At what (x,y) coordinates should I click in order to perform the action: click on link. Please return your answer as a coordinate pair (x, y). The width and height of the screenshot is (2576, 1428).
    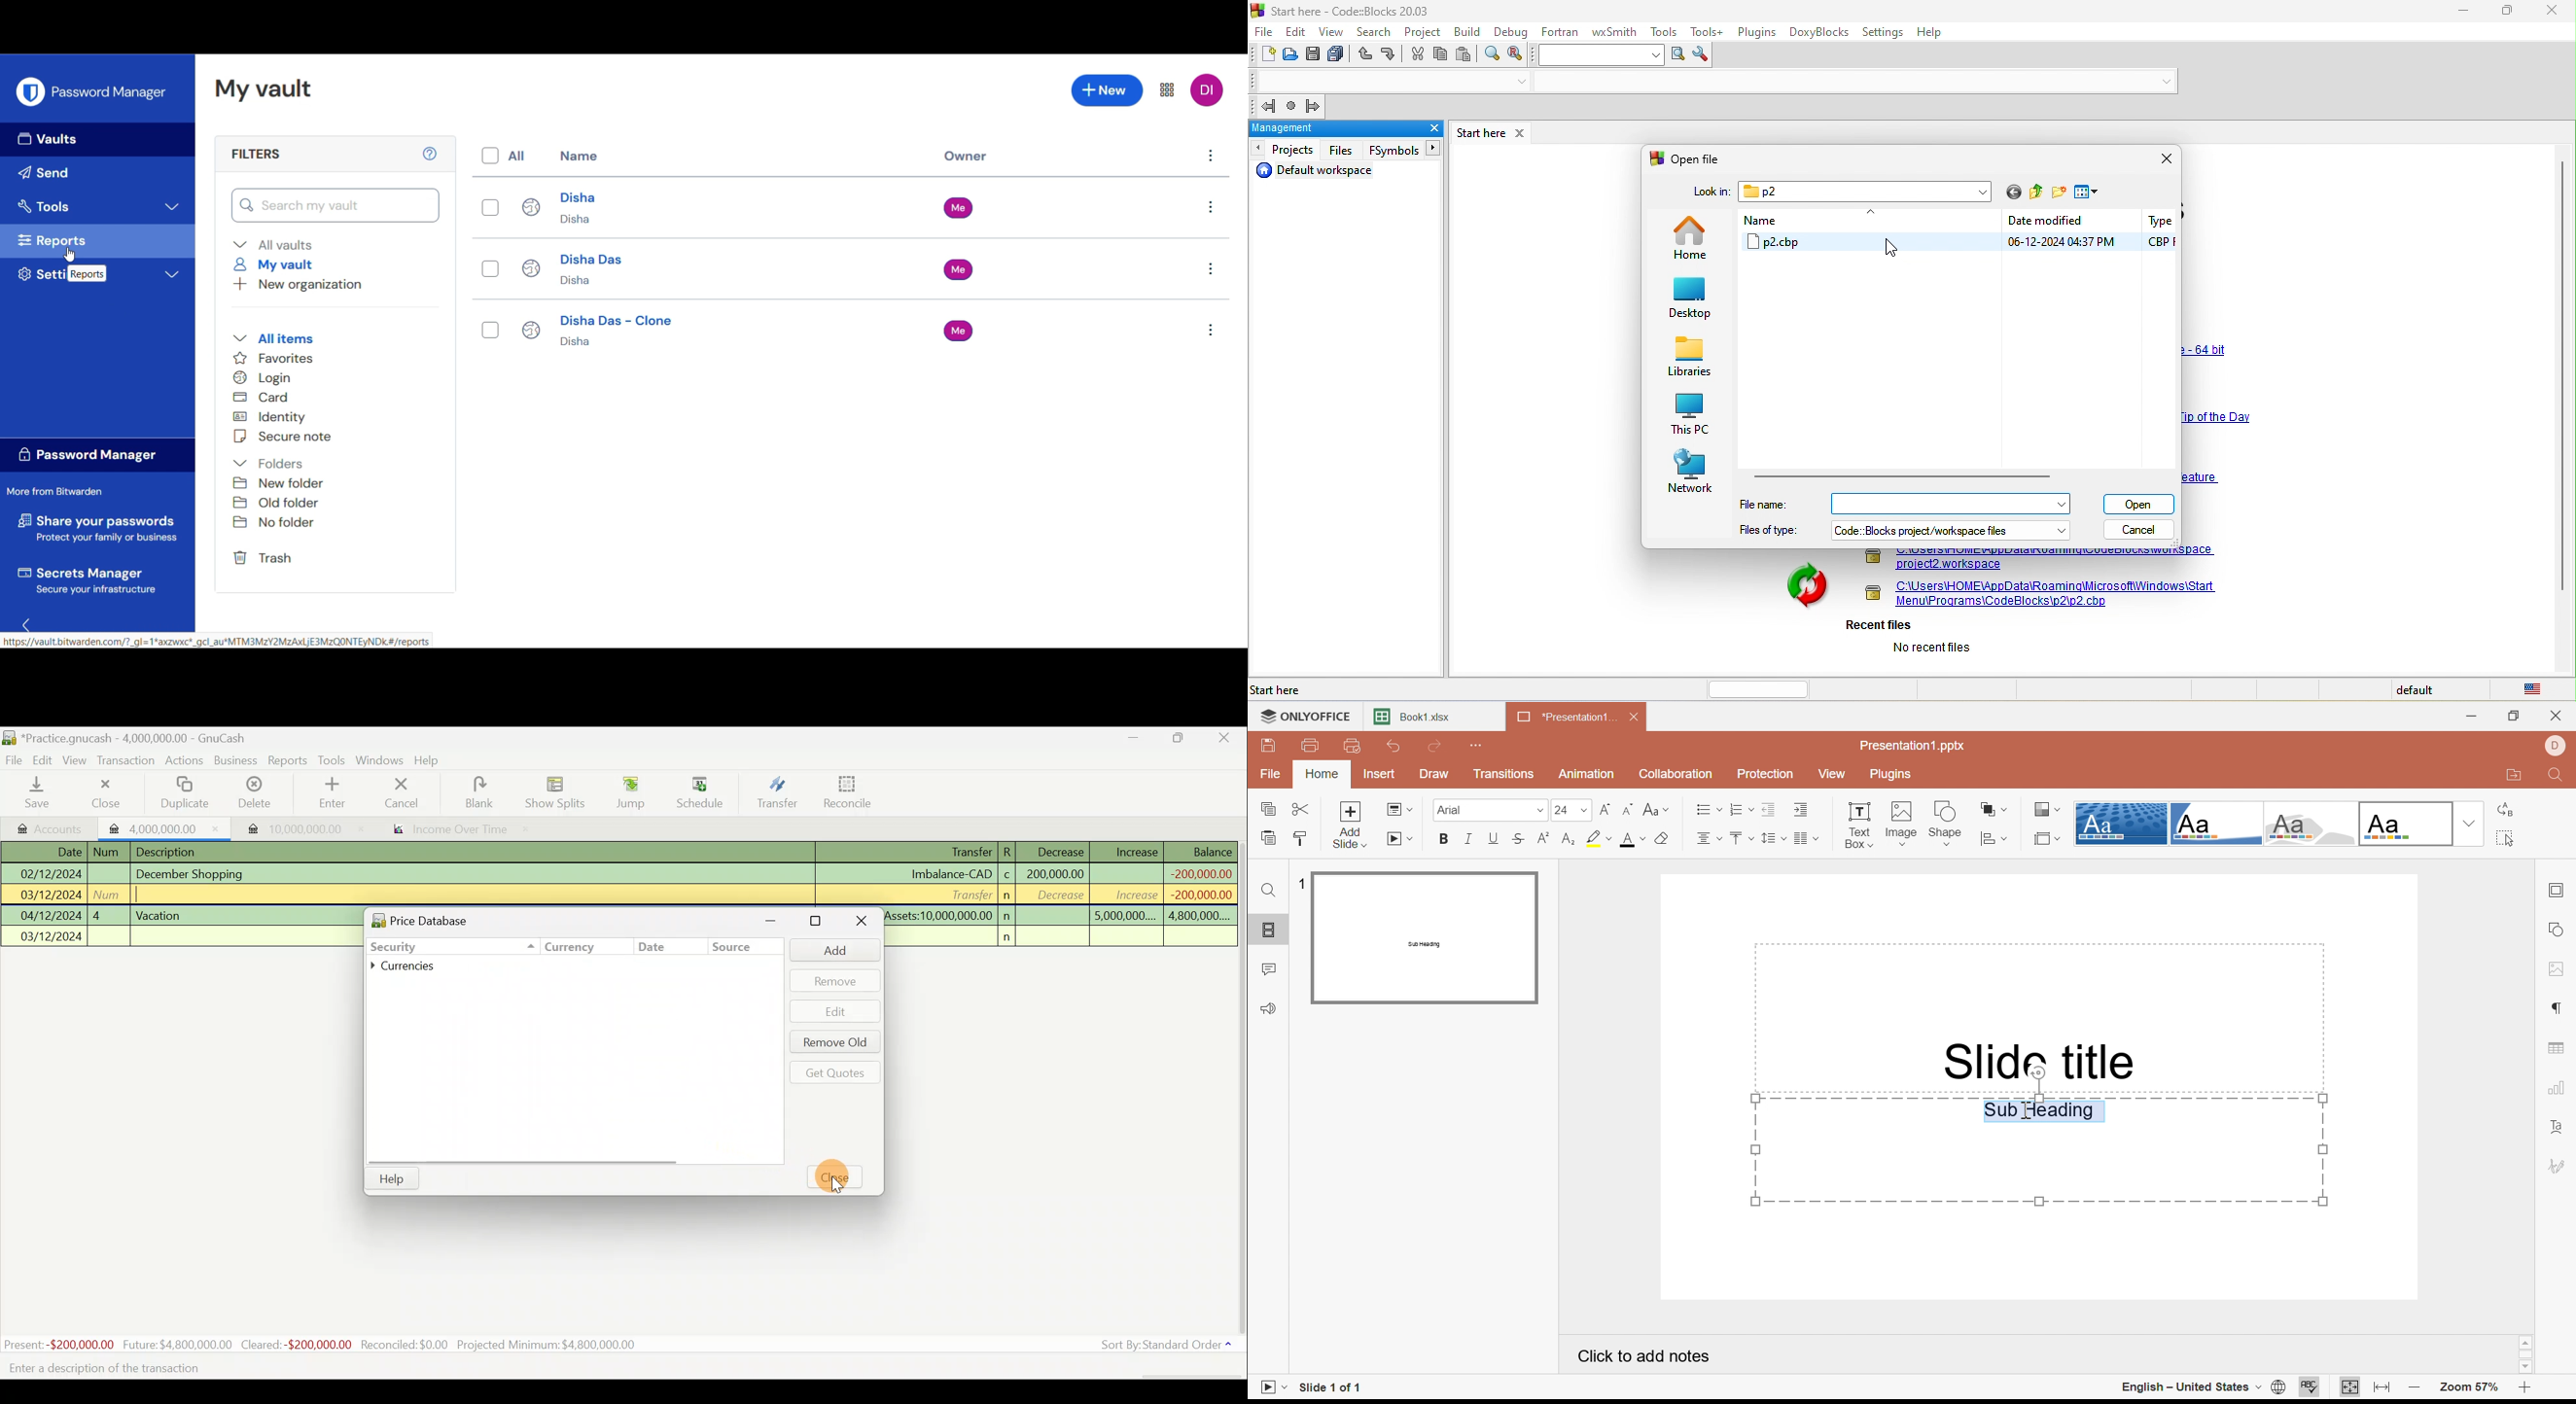
    Looking at the image, I should click on (2205, 354).